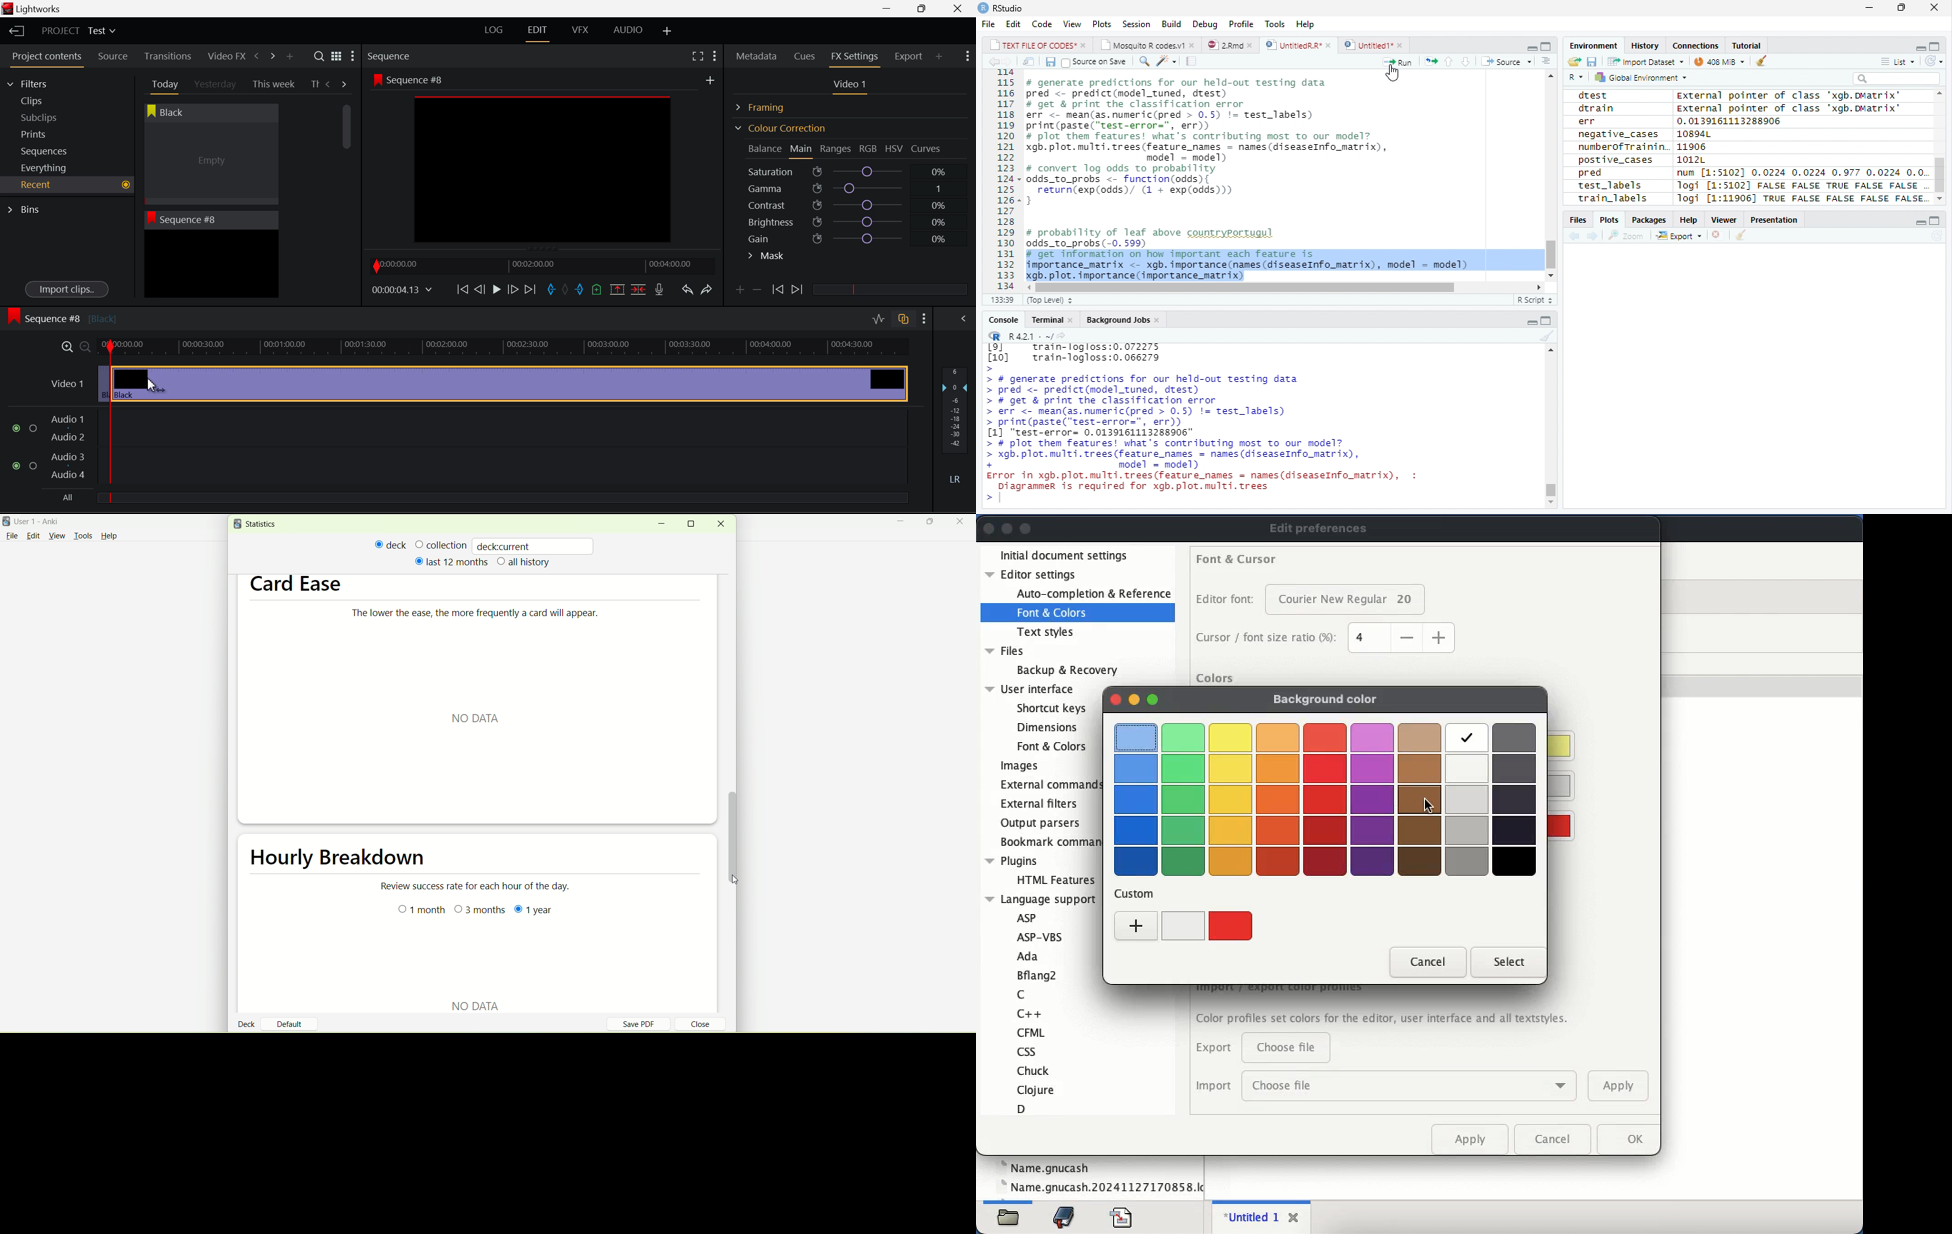  What do you see at coordinates (1134, 699) in the screenshot?
I see `minimize` at bounding box center [1134, 699].